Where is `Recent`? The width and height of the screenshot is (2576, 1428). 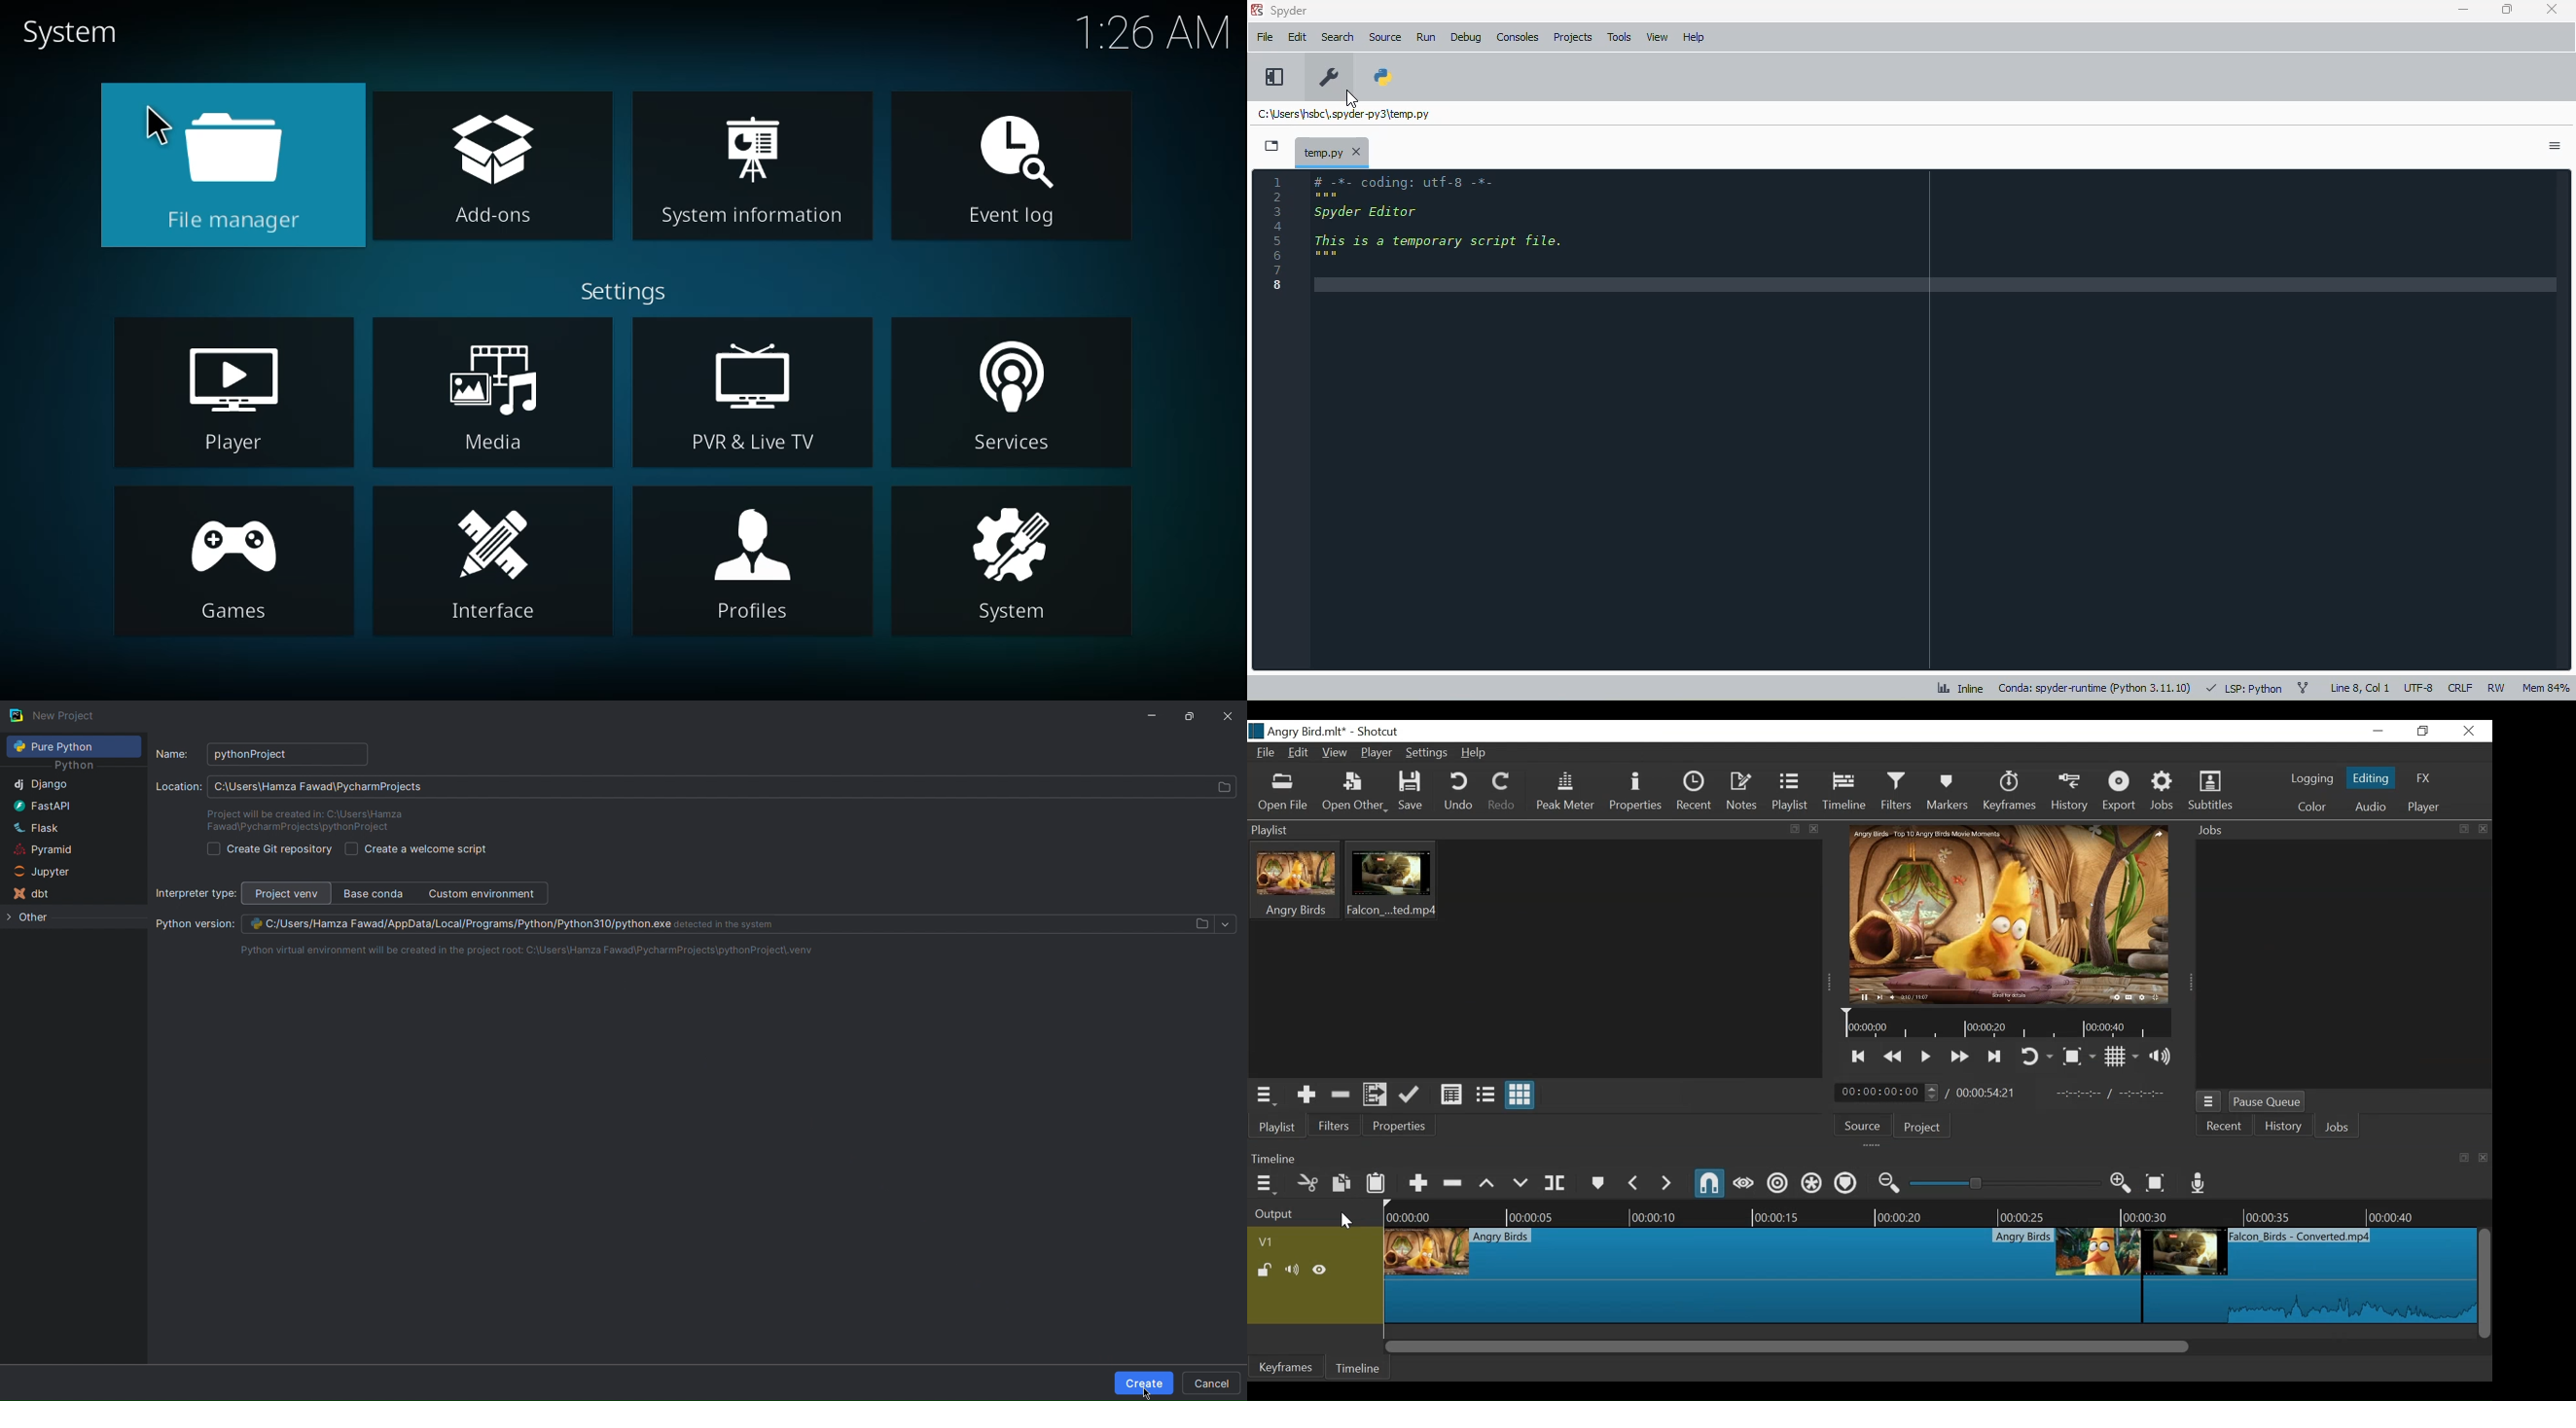 Recent is located at coordinates (2224, 1127).